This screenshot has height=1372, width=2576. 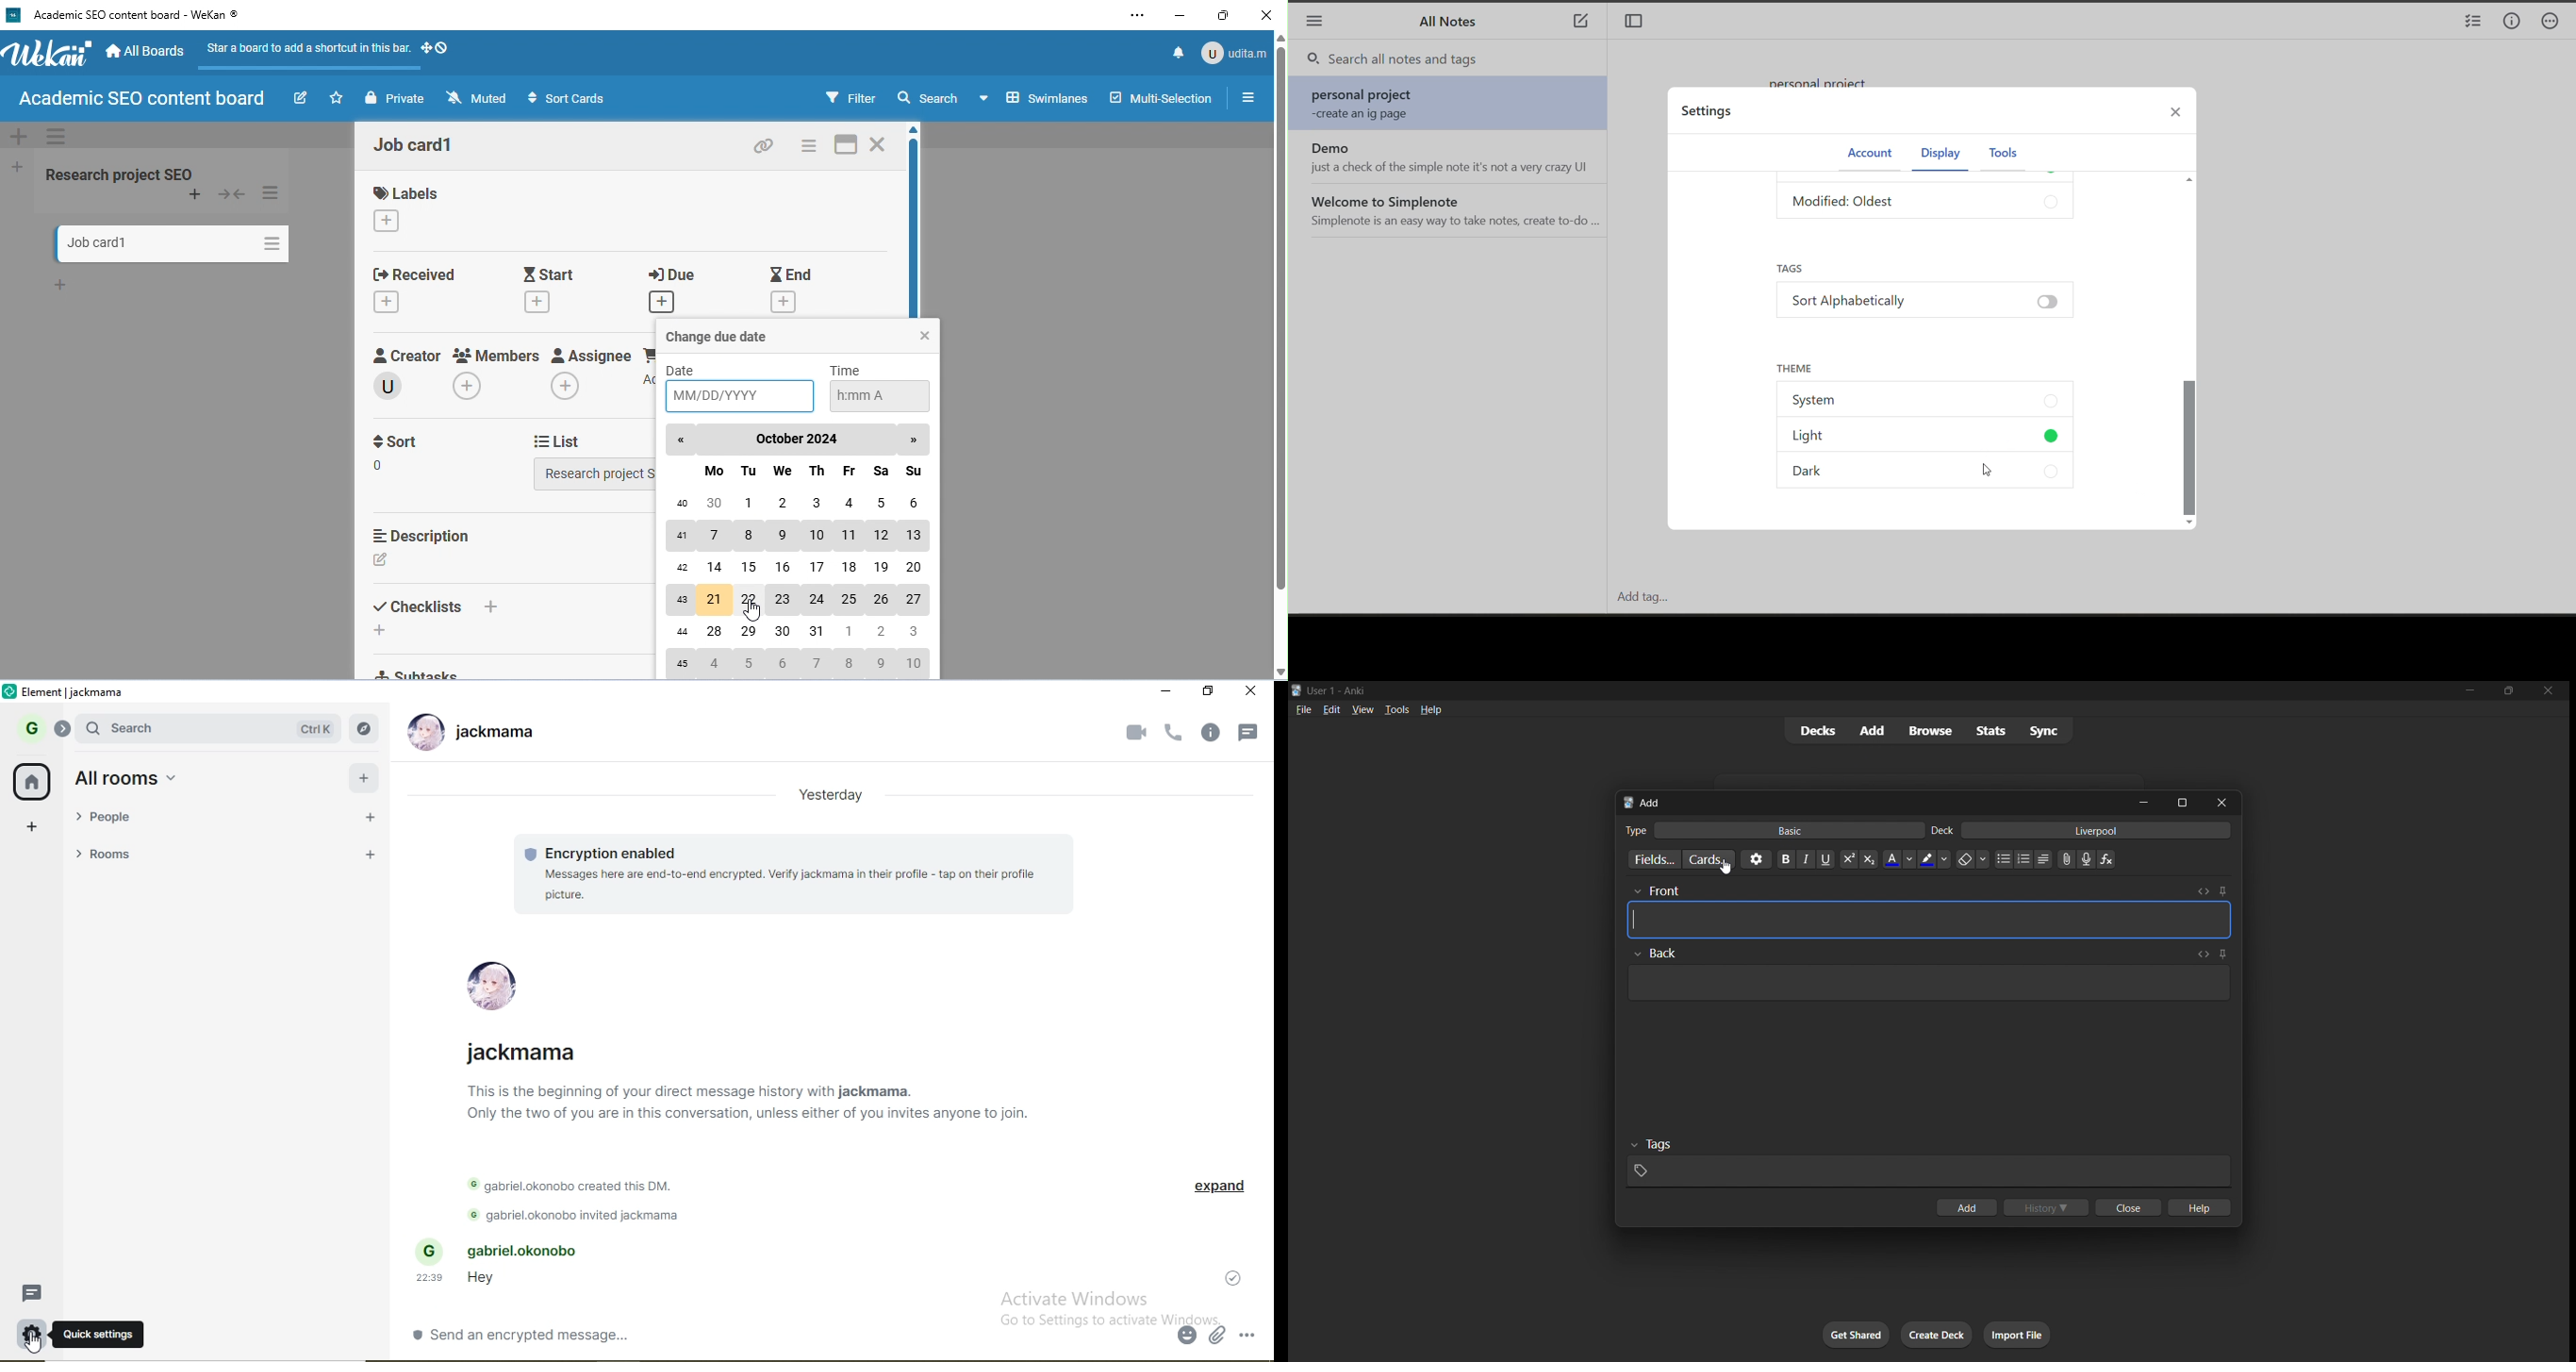 I want to click on add description, so click(x=382, y=561).